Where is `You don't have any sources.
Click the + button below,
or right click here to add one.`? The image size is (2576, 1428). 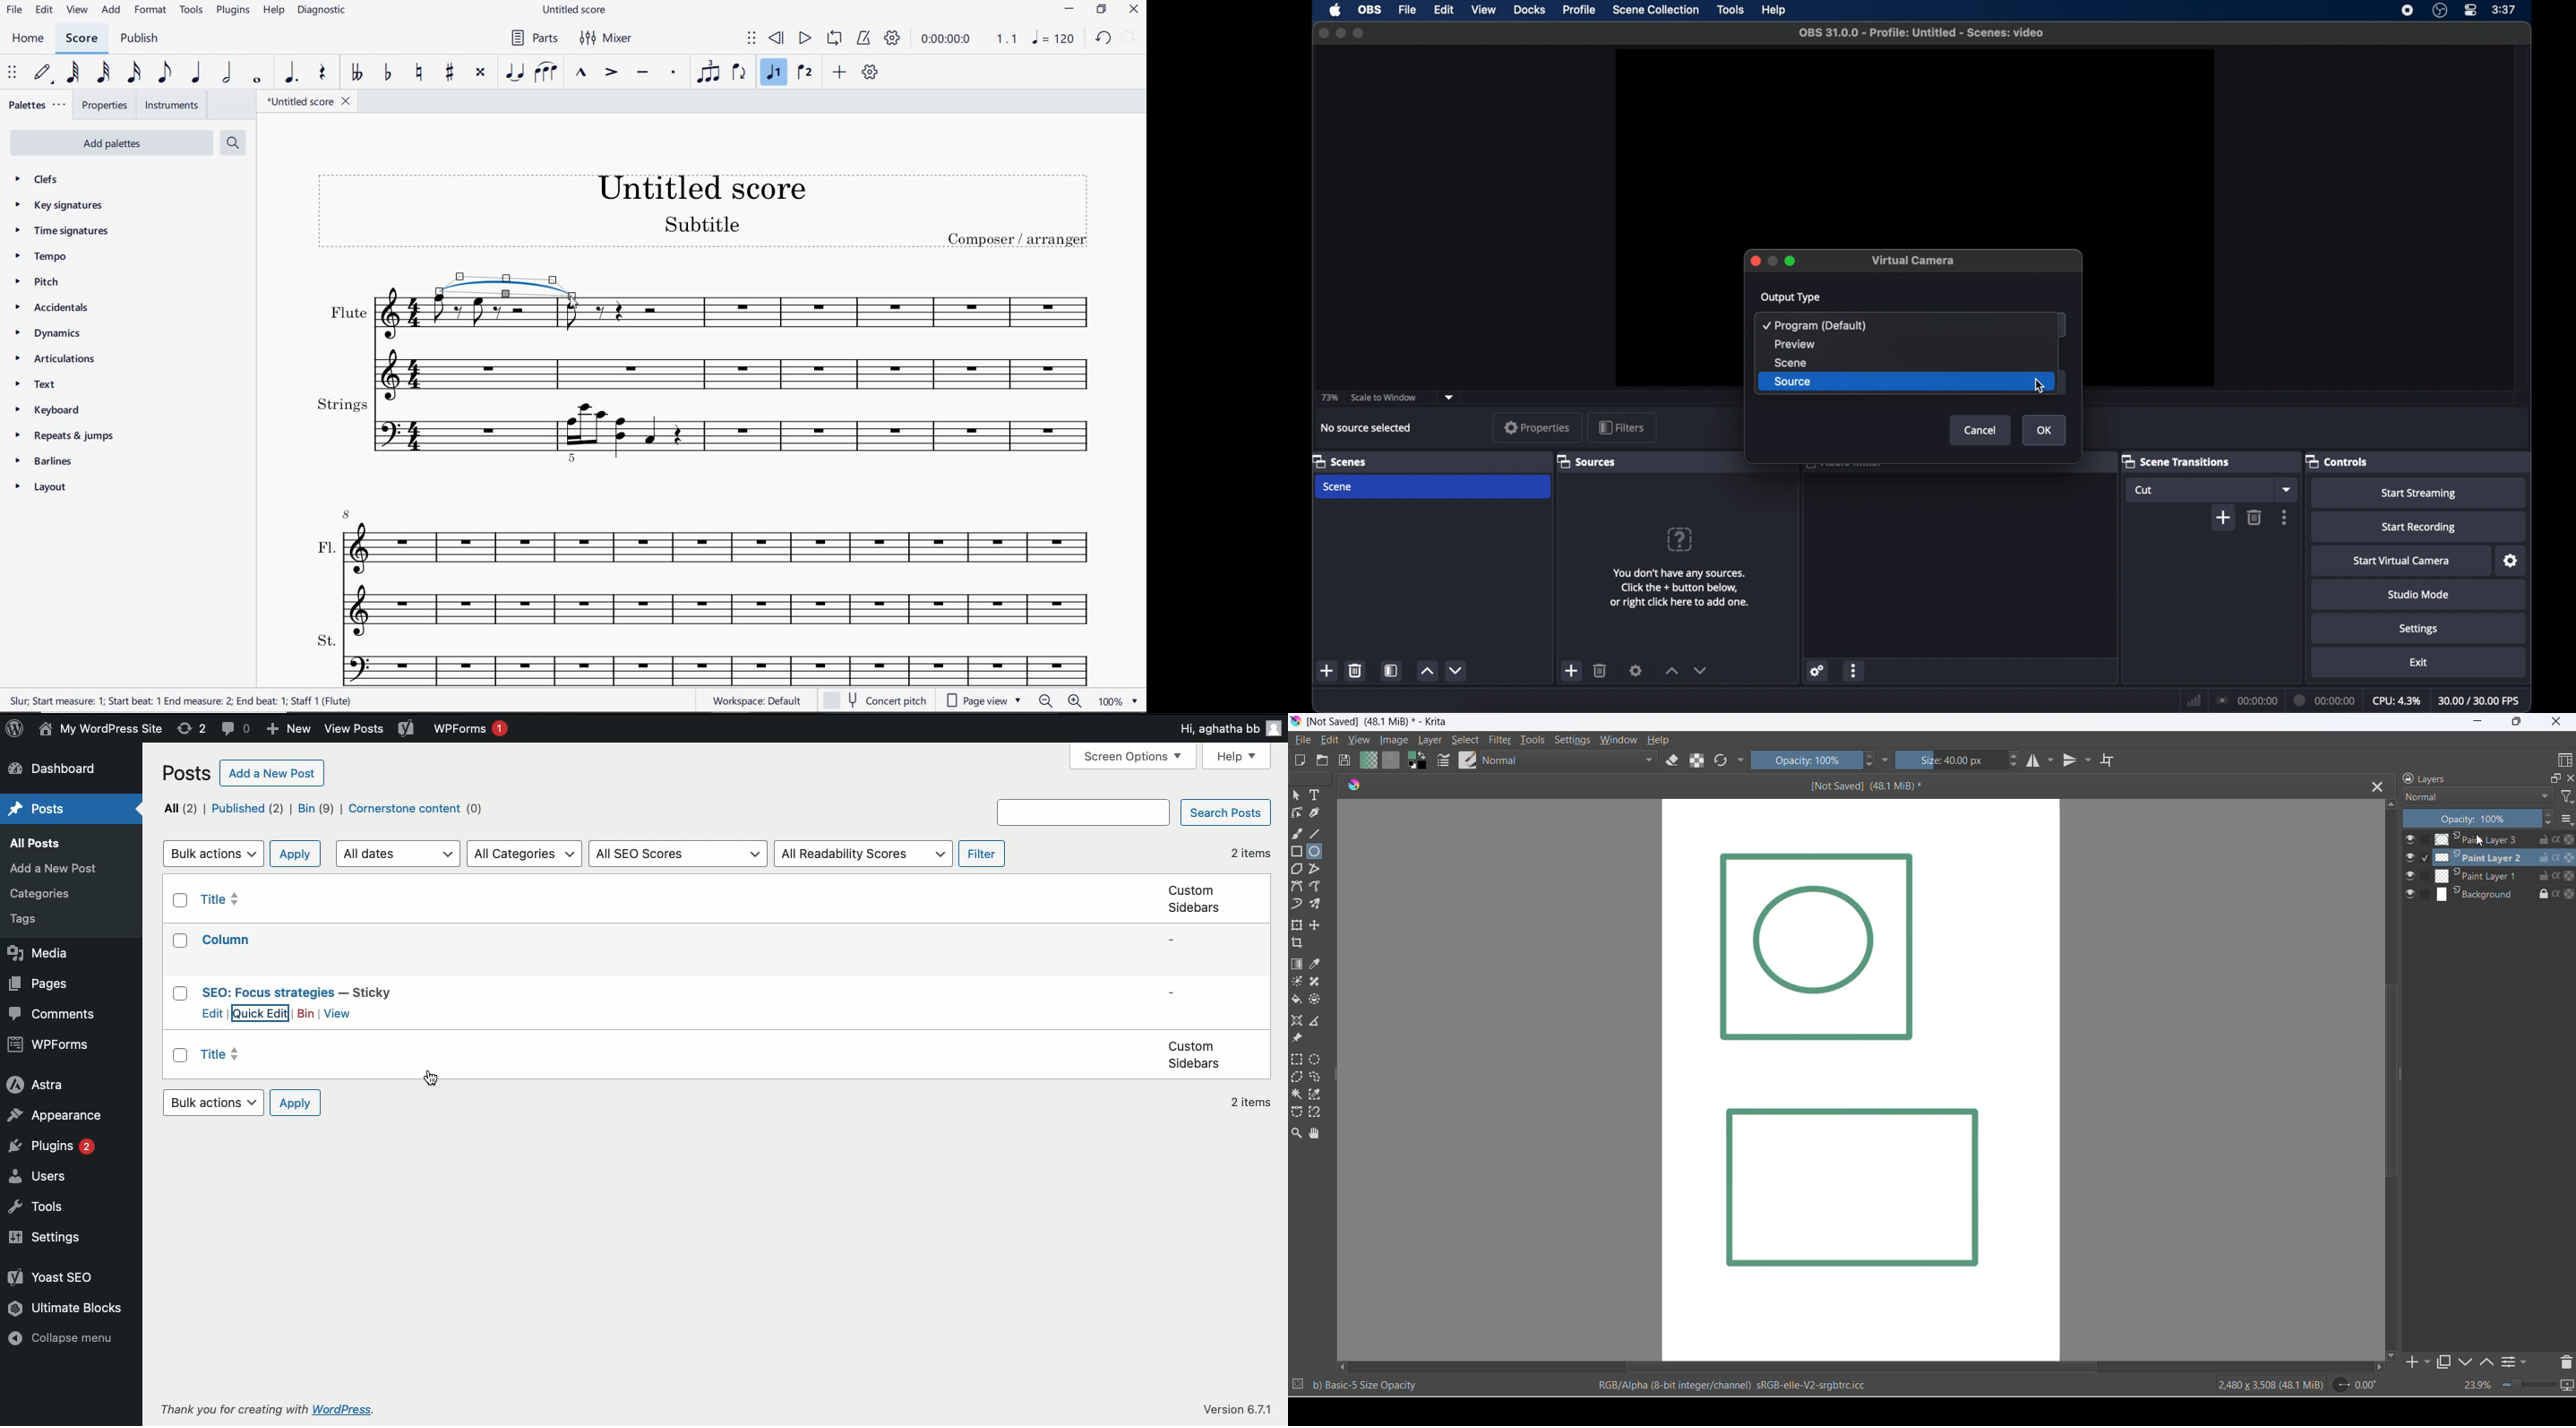 You don't have any sources.
Click the + button below,
or right click here to add one. is located at coordinates (1678, 591).